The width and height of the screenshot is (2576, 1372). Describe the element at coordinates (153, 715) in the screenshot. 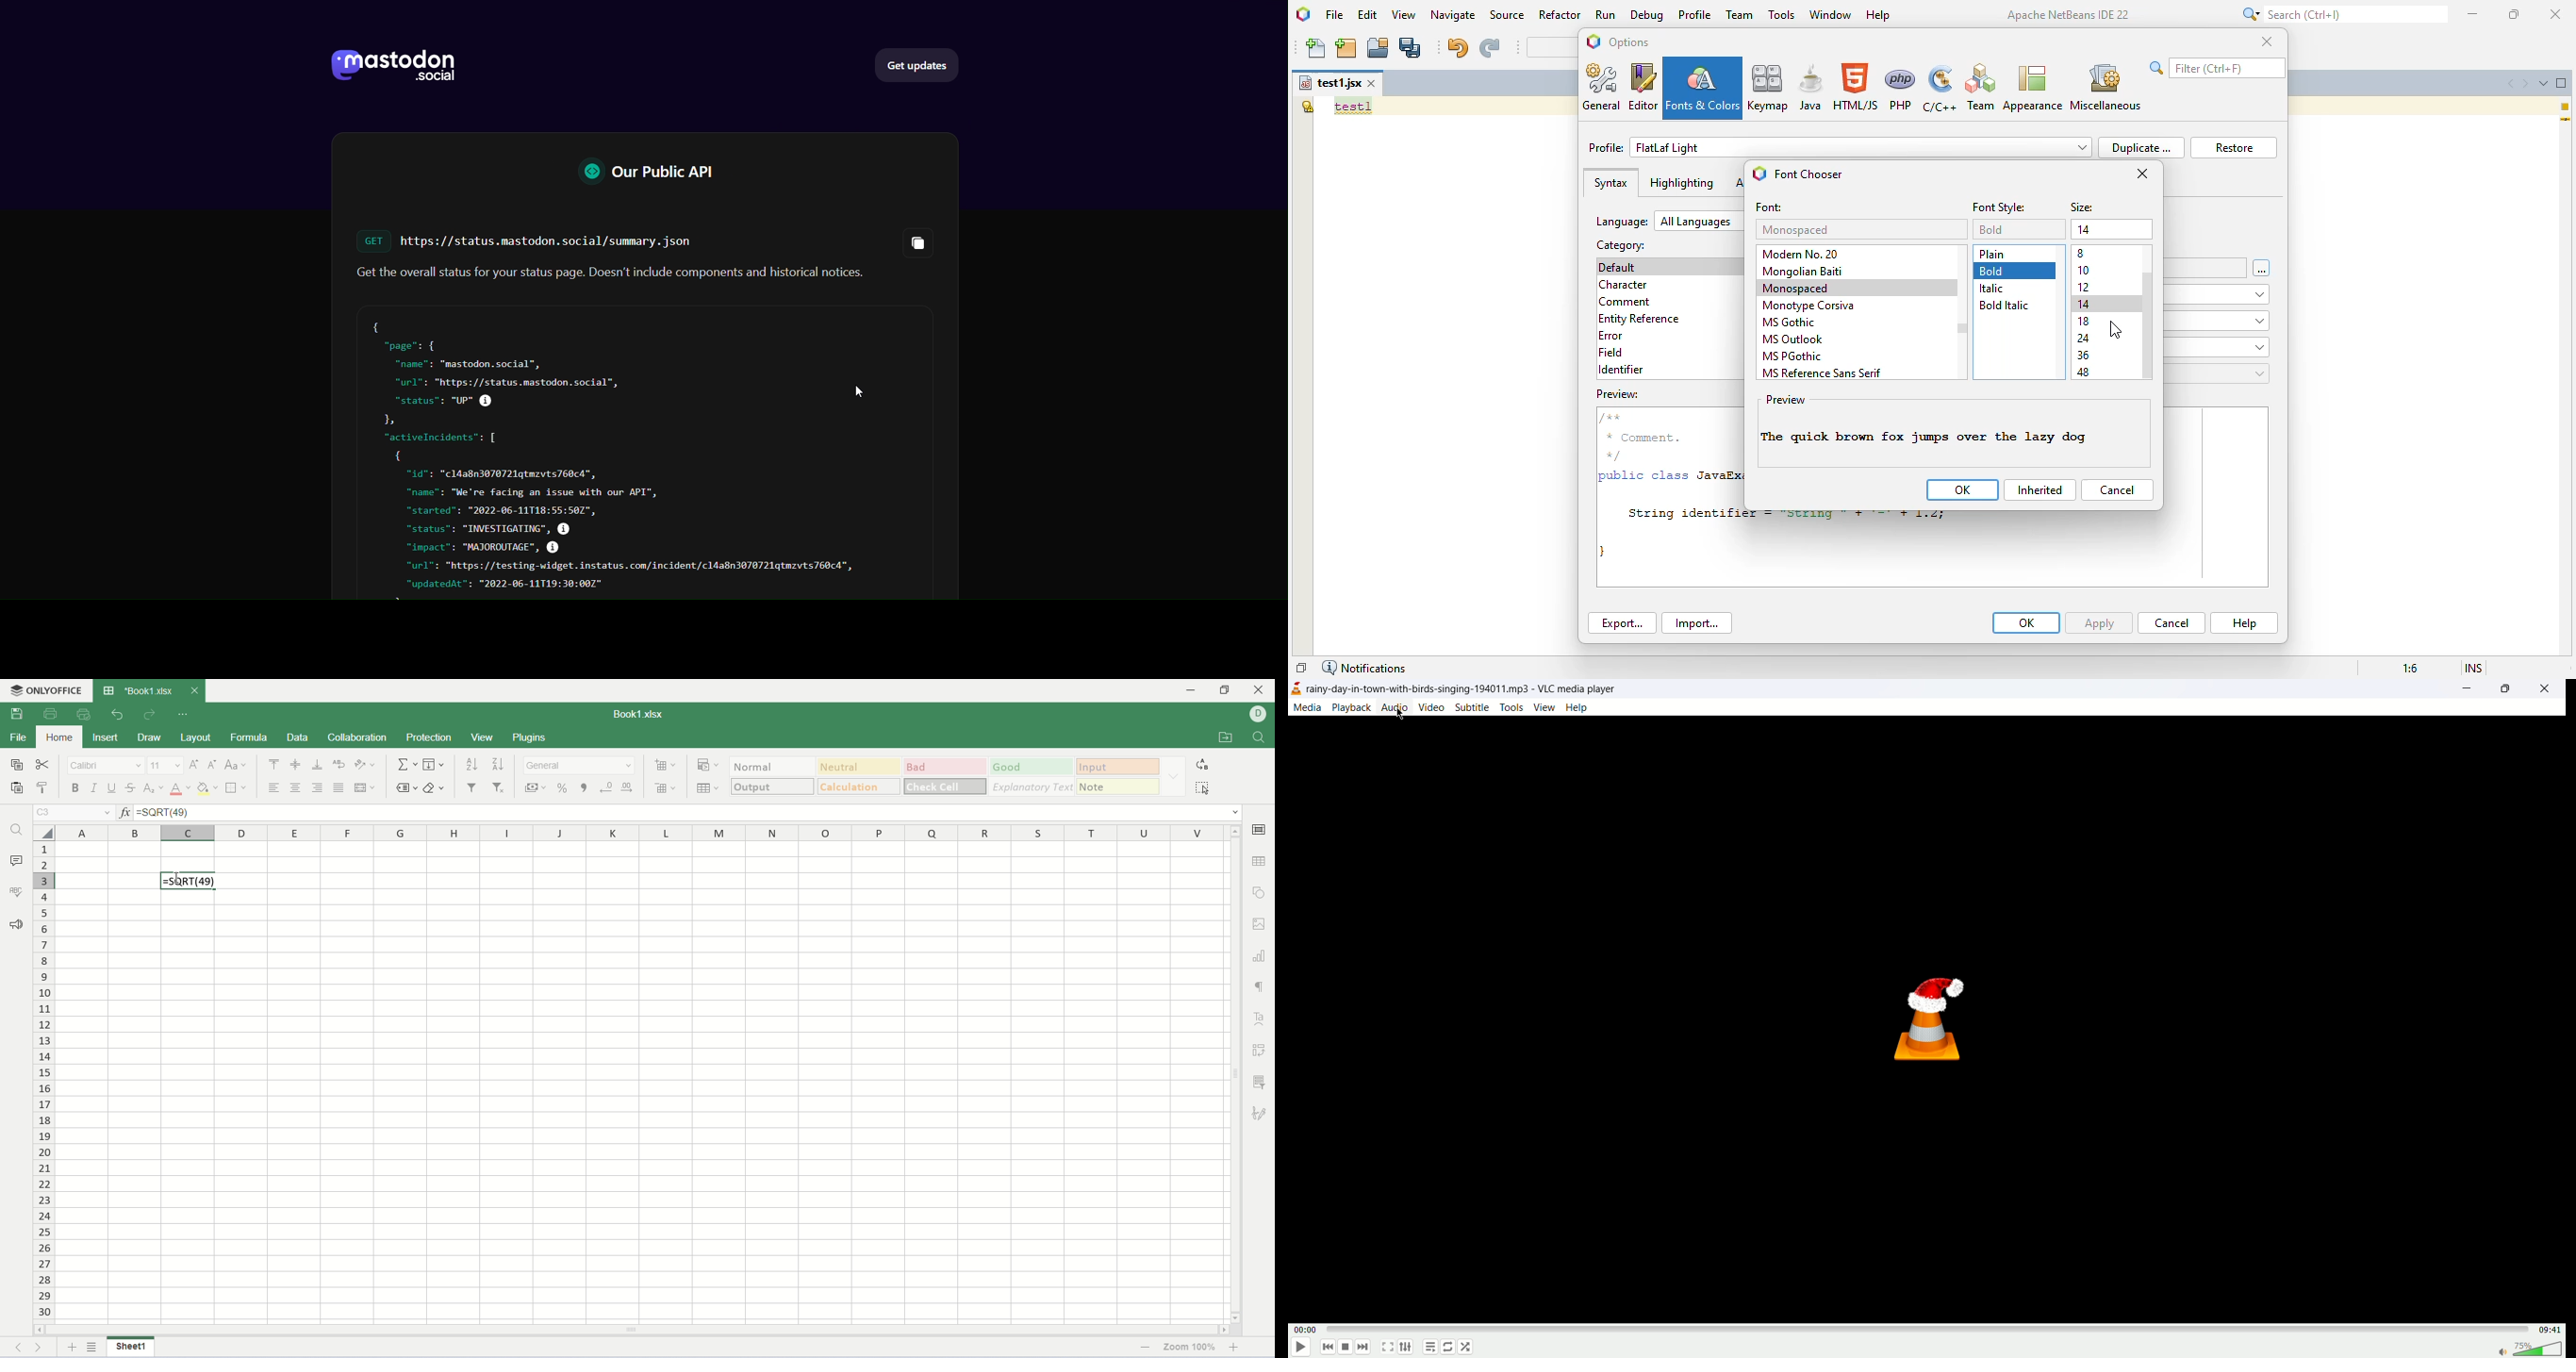

I see `redo` at that location.